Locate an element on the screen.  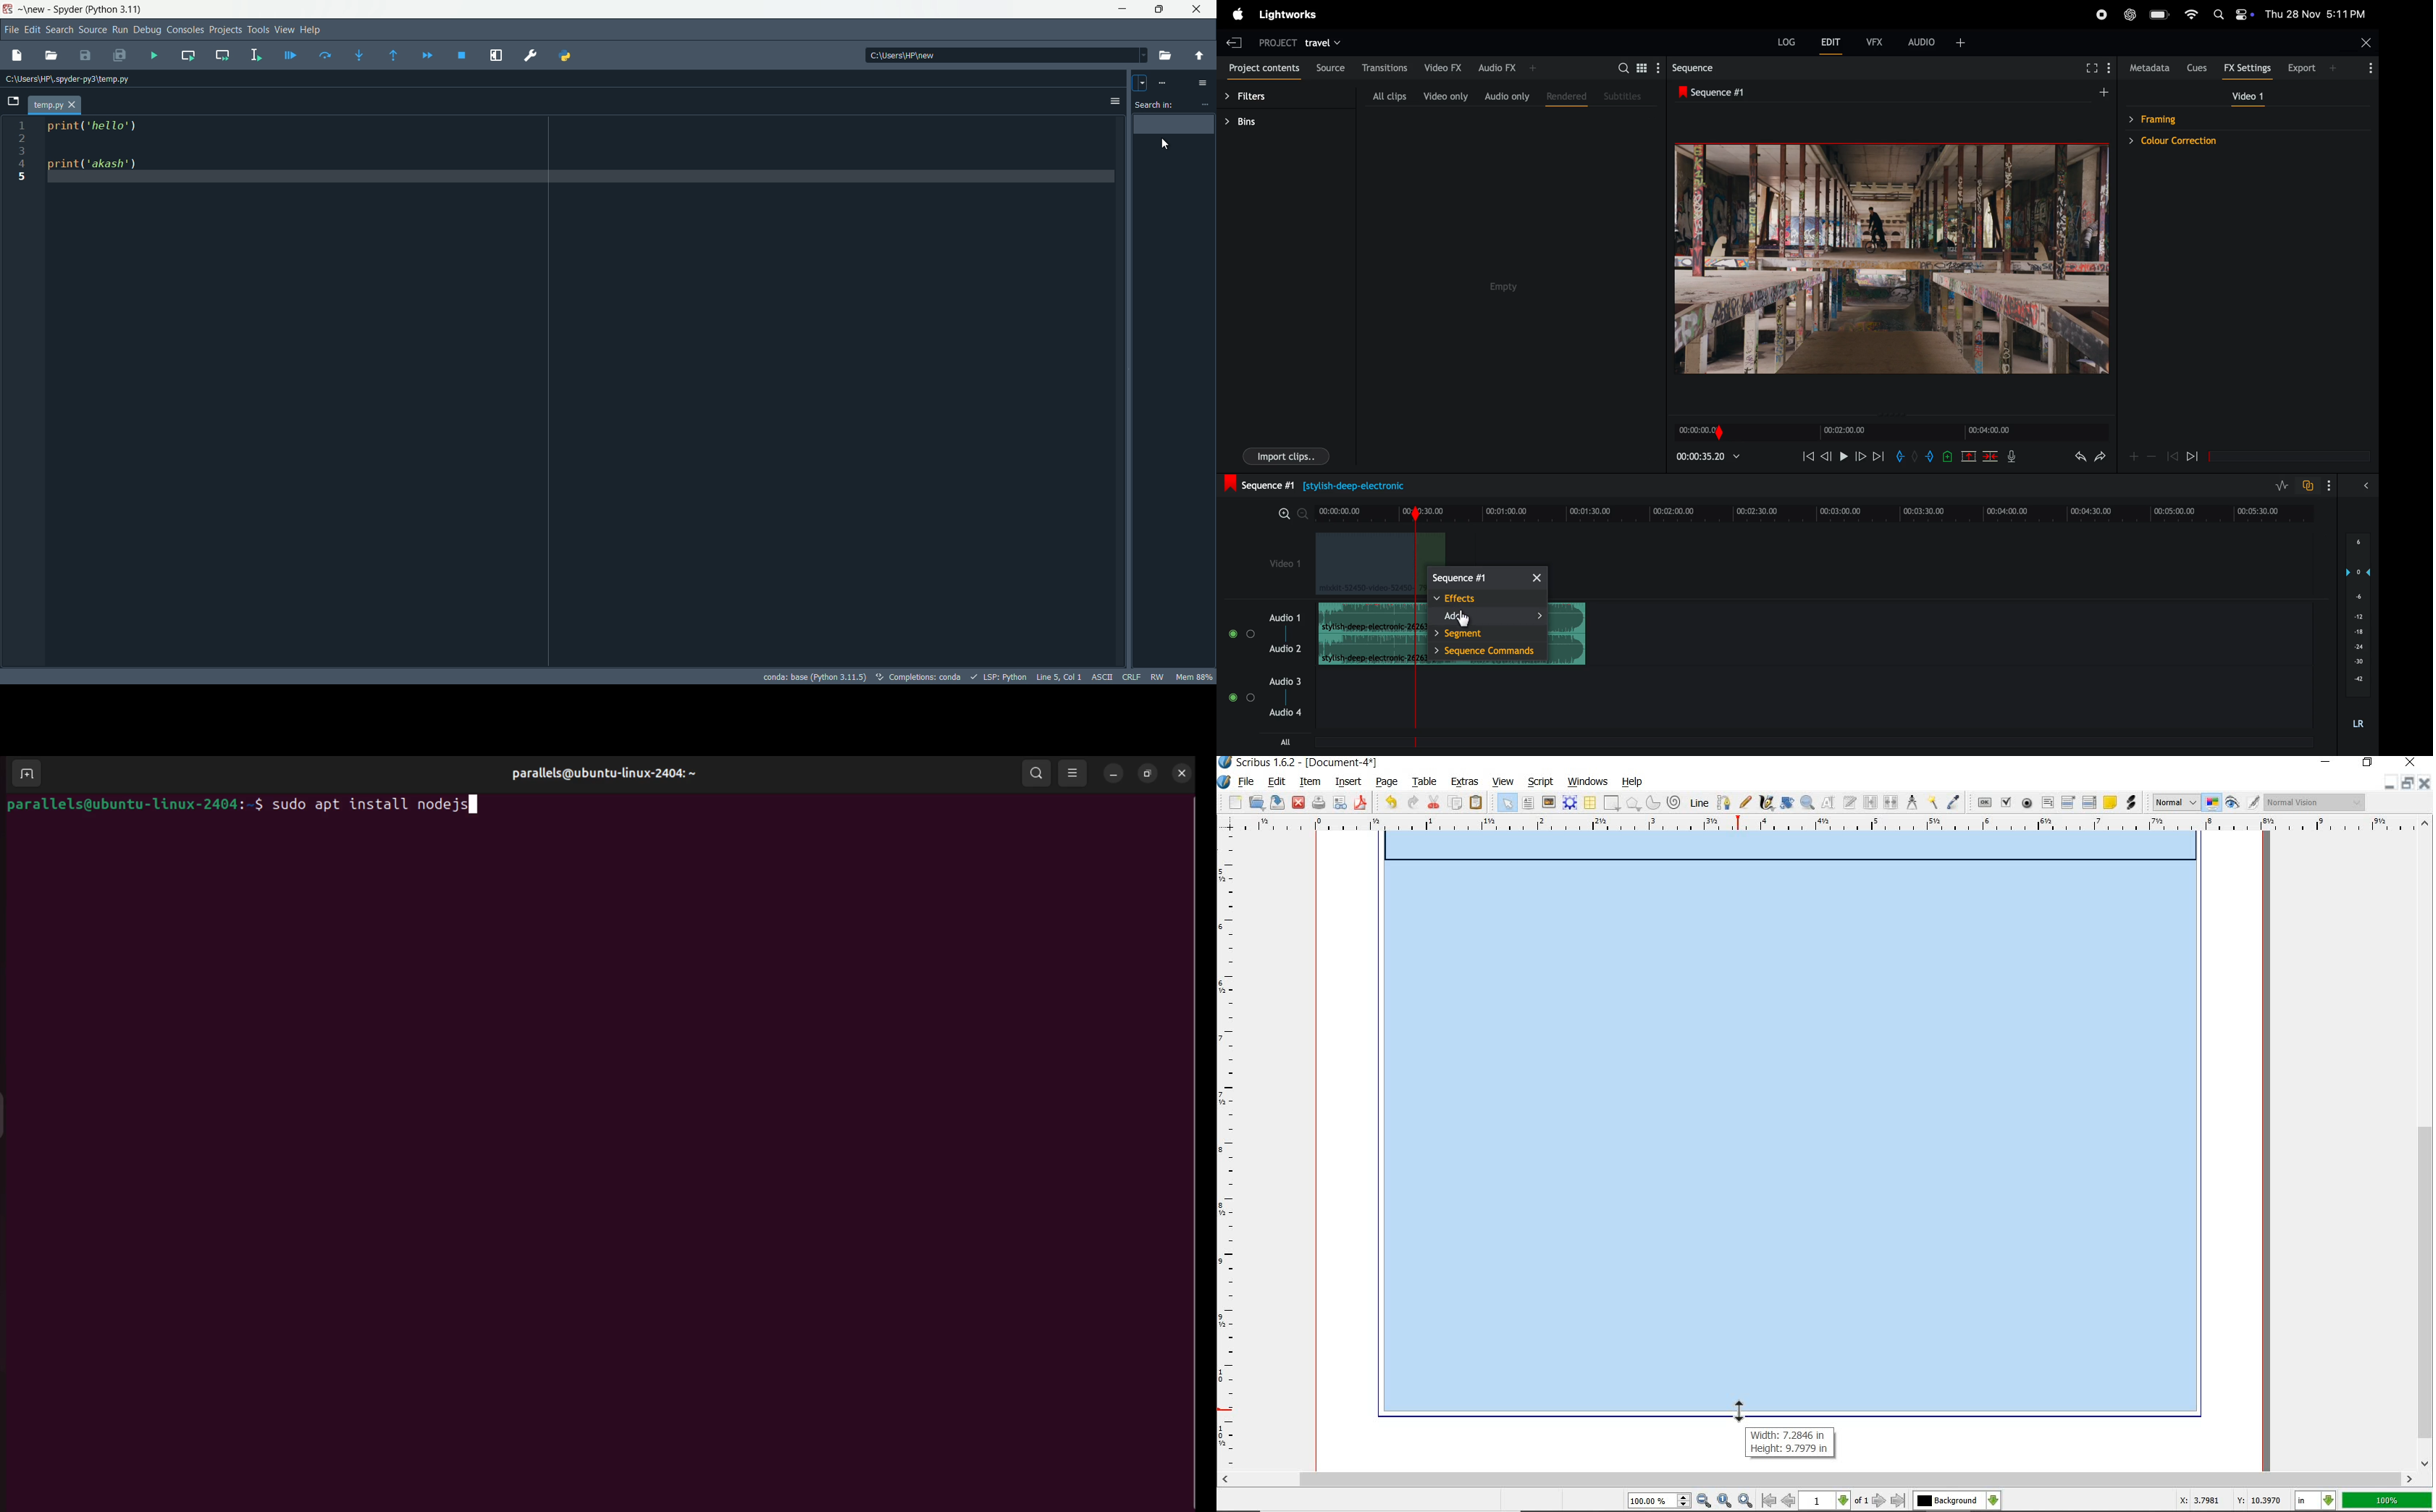
unlink text frames is located at coordinates (1889, 801).